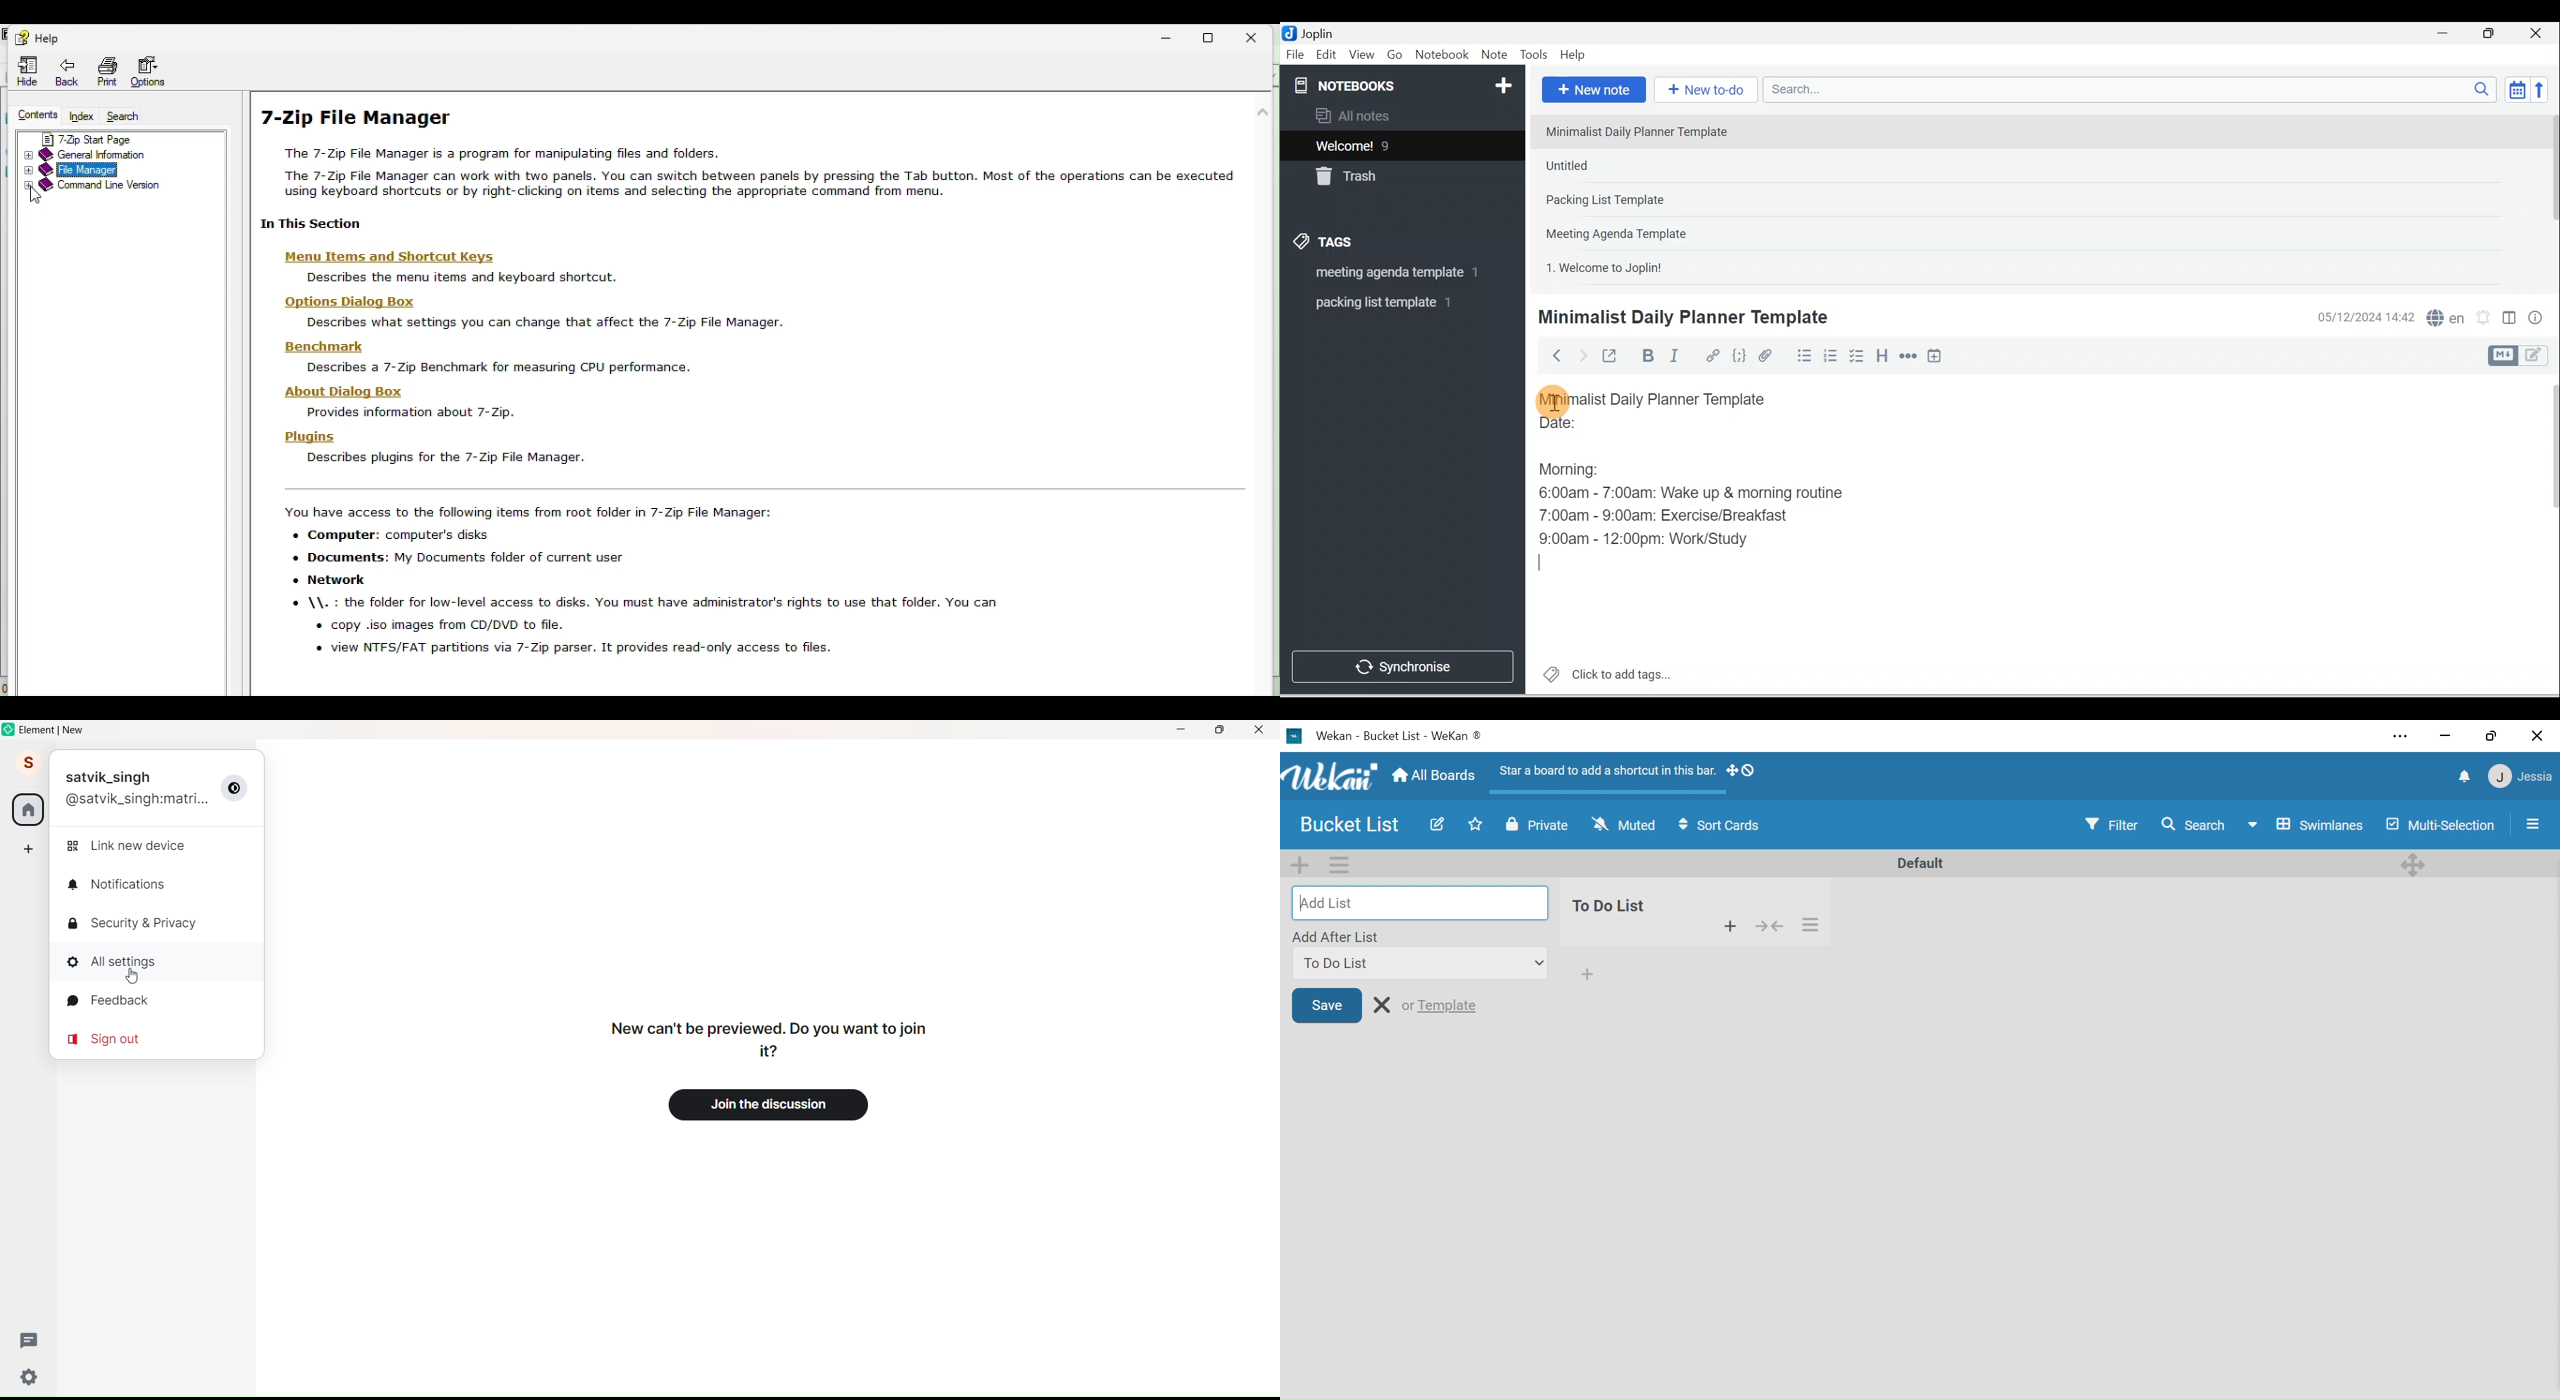 This screenshot has height=1400, width=2576. Describe the element at coordinates (2509, 320) in the screenshot. I see `Toggle editors` at that location.